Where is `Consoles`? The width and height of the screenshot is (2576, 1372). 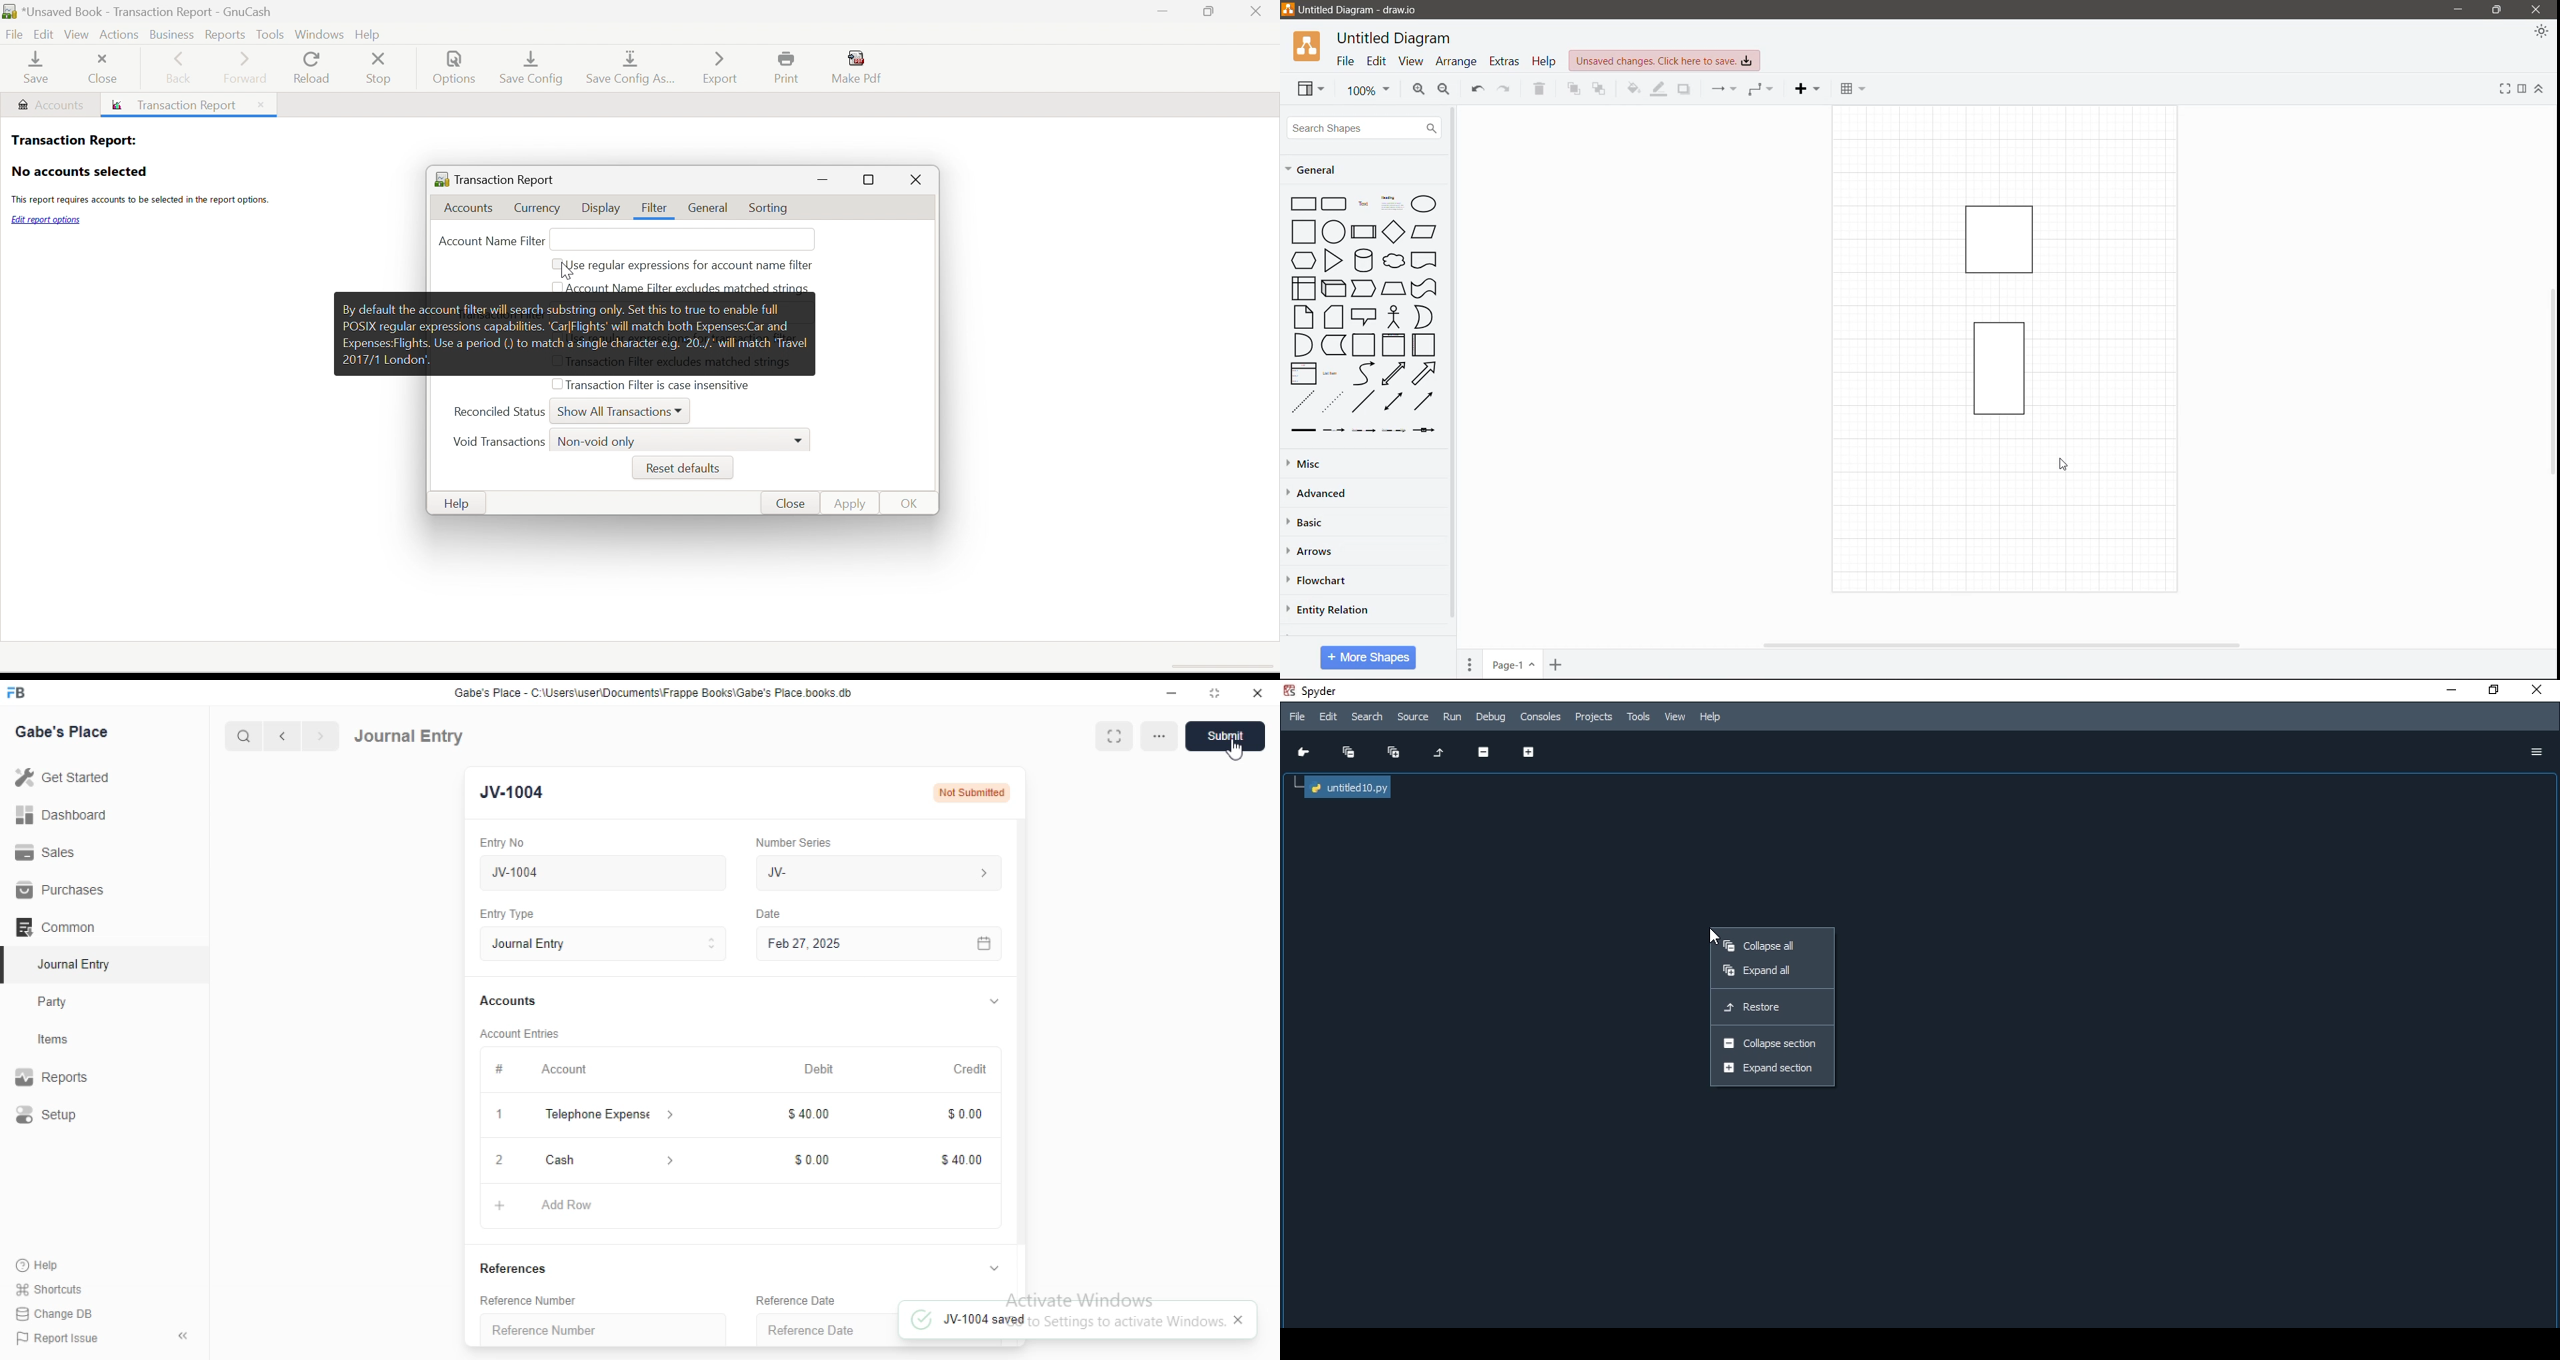 Consoles is located at coordinates (1540, 717).